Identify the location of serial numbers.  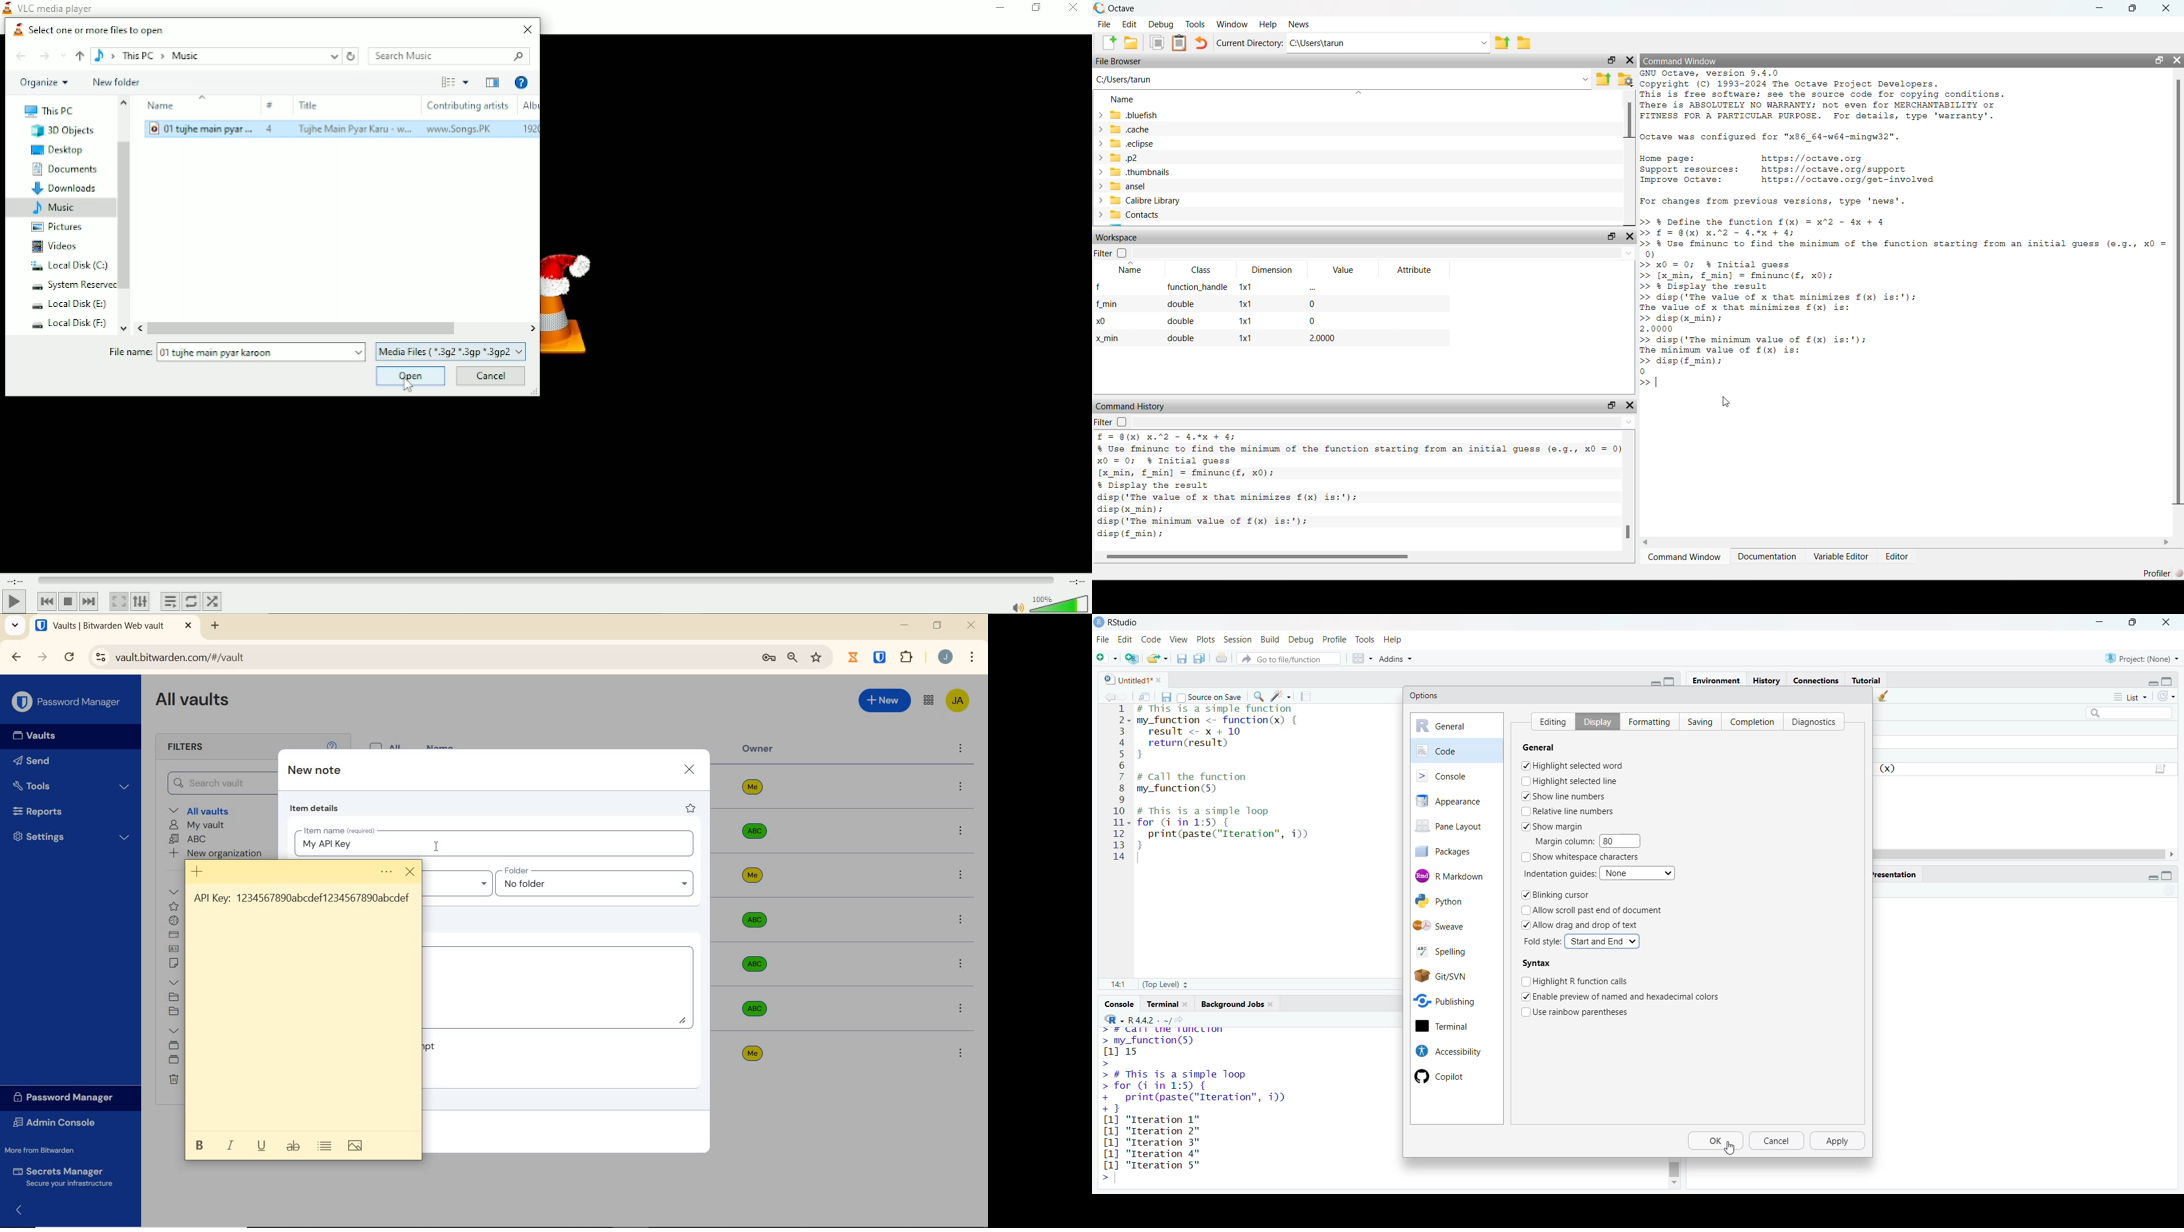
(1119, 785).